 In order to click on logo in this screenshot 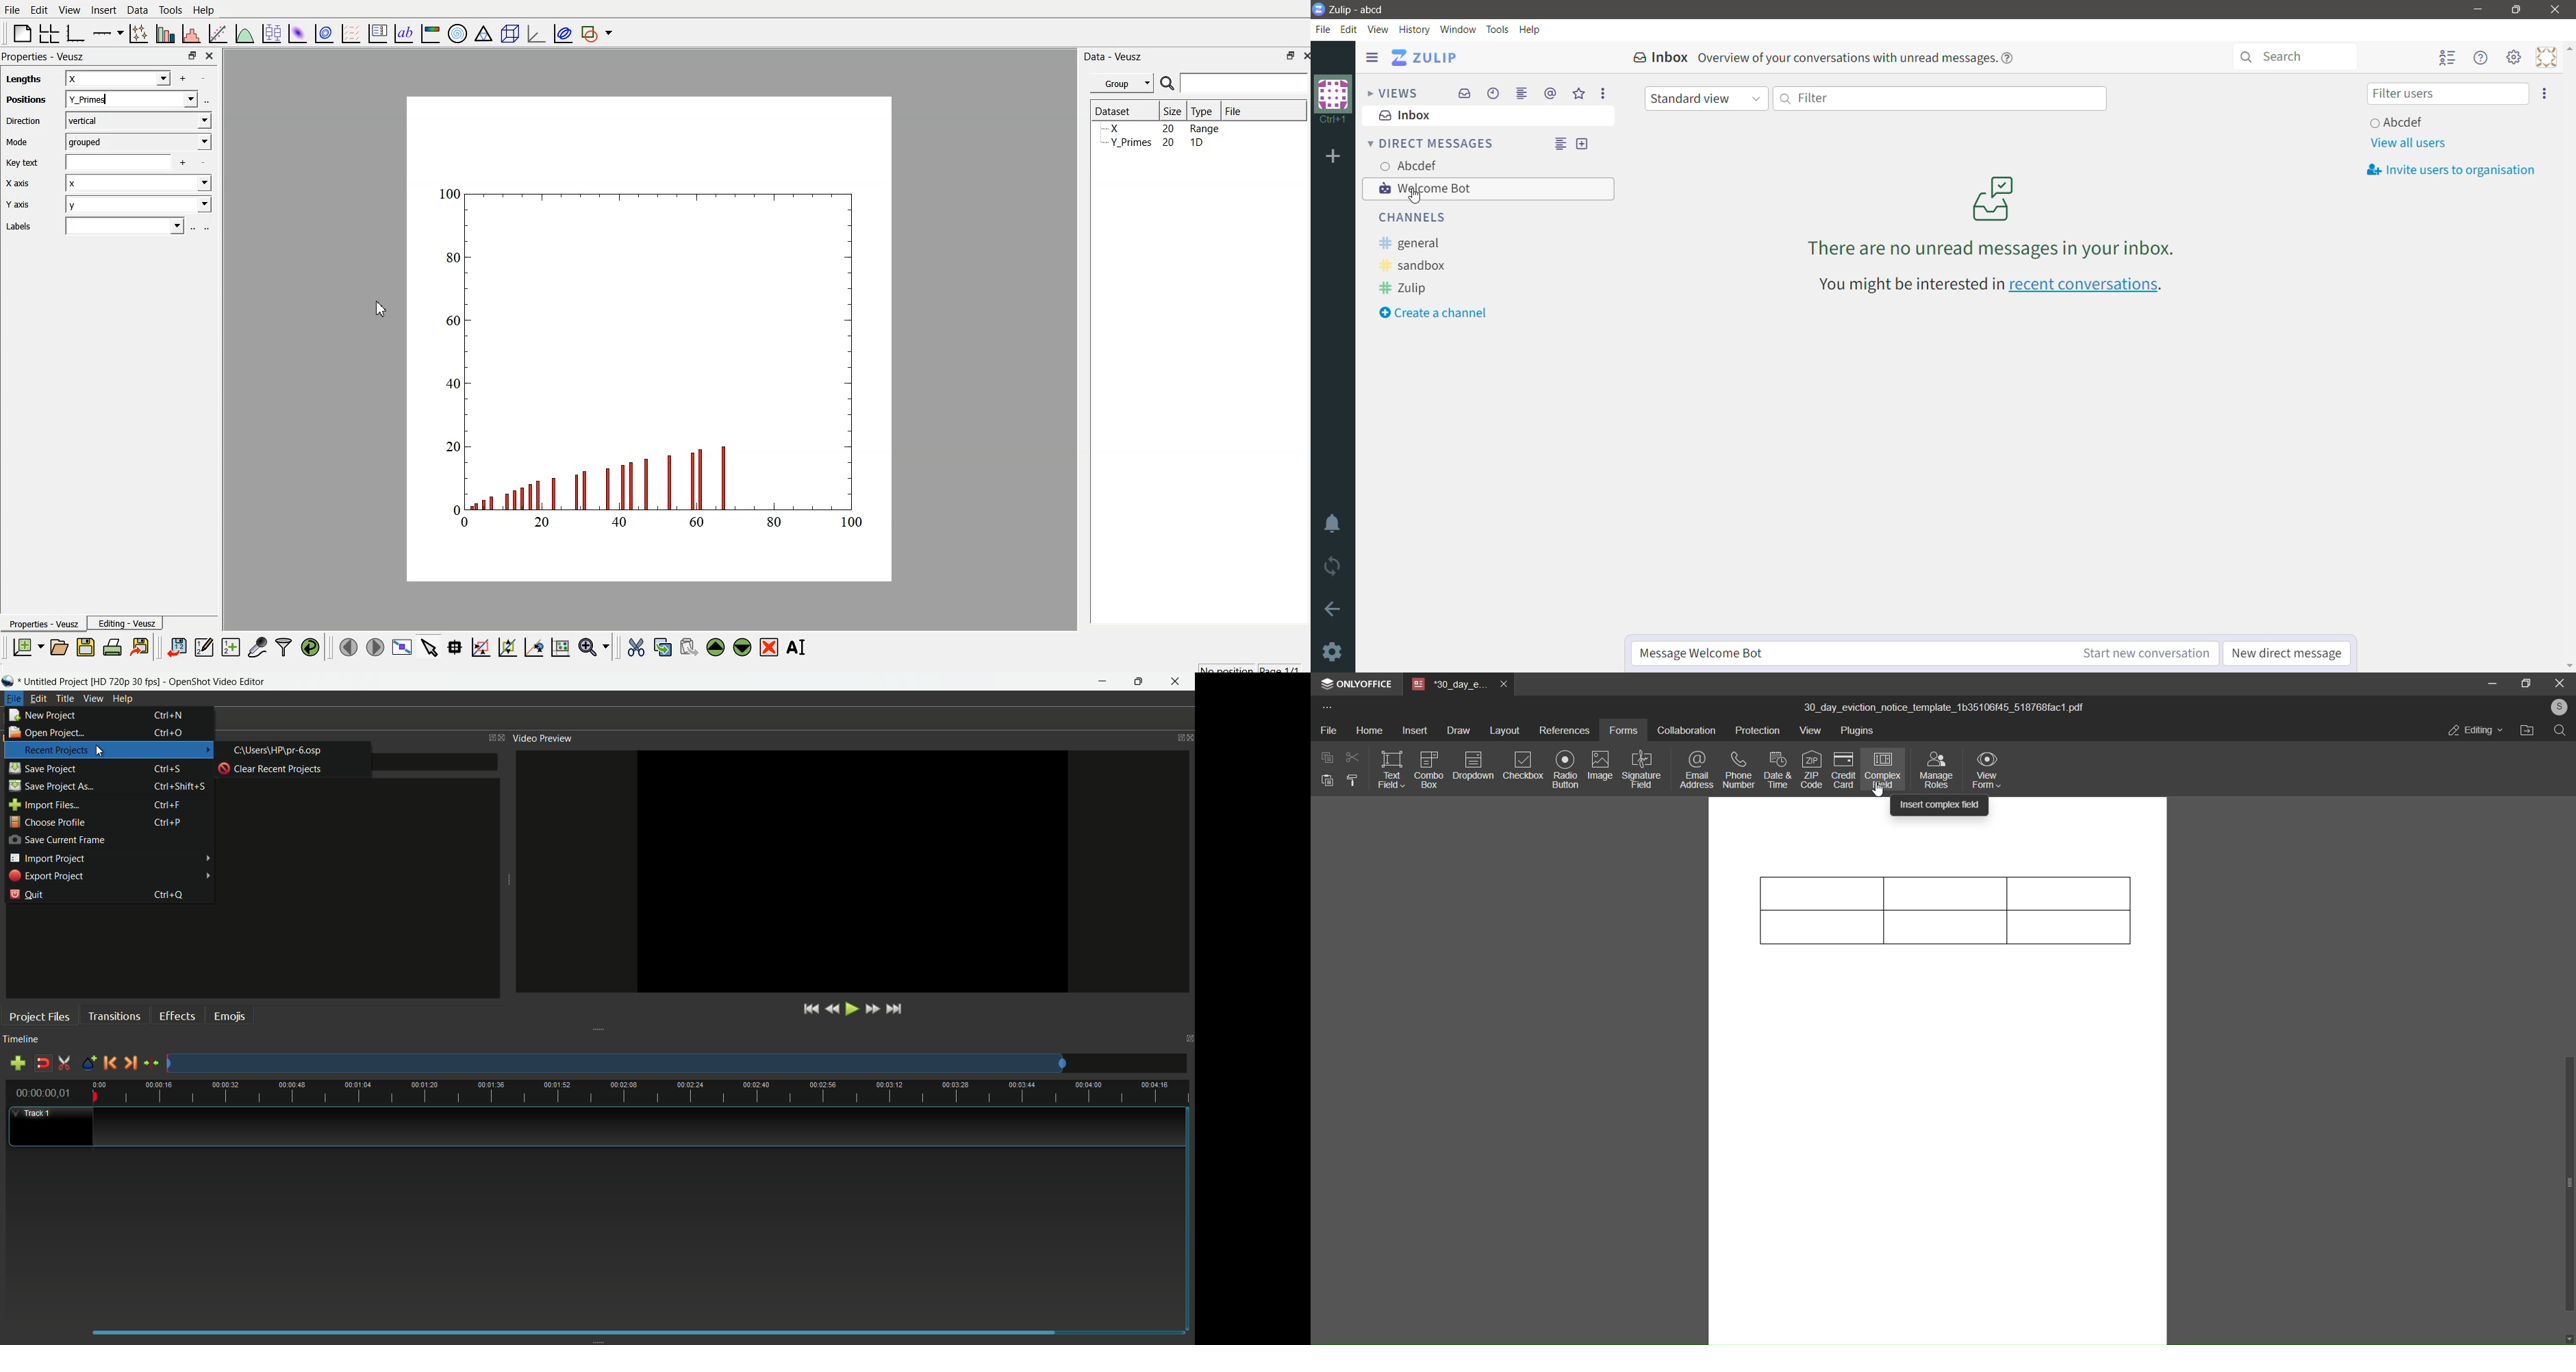, I will do `click(1327, 686)`.